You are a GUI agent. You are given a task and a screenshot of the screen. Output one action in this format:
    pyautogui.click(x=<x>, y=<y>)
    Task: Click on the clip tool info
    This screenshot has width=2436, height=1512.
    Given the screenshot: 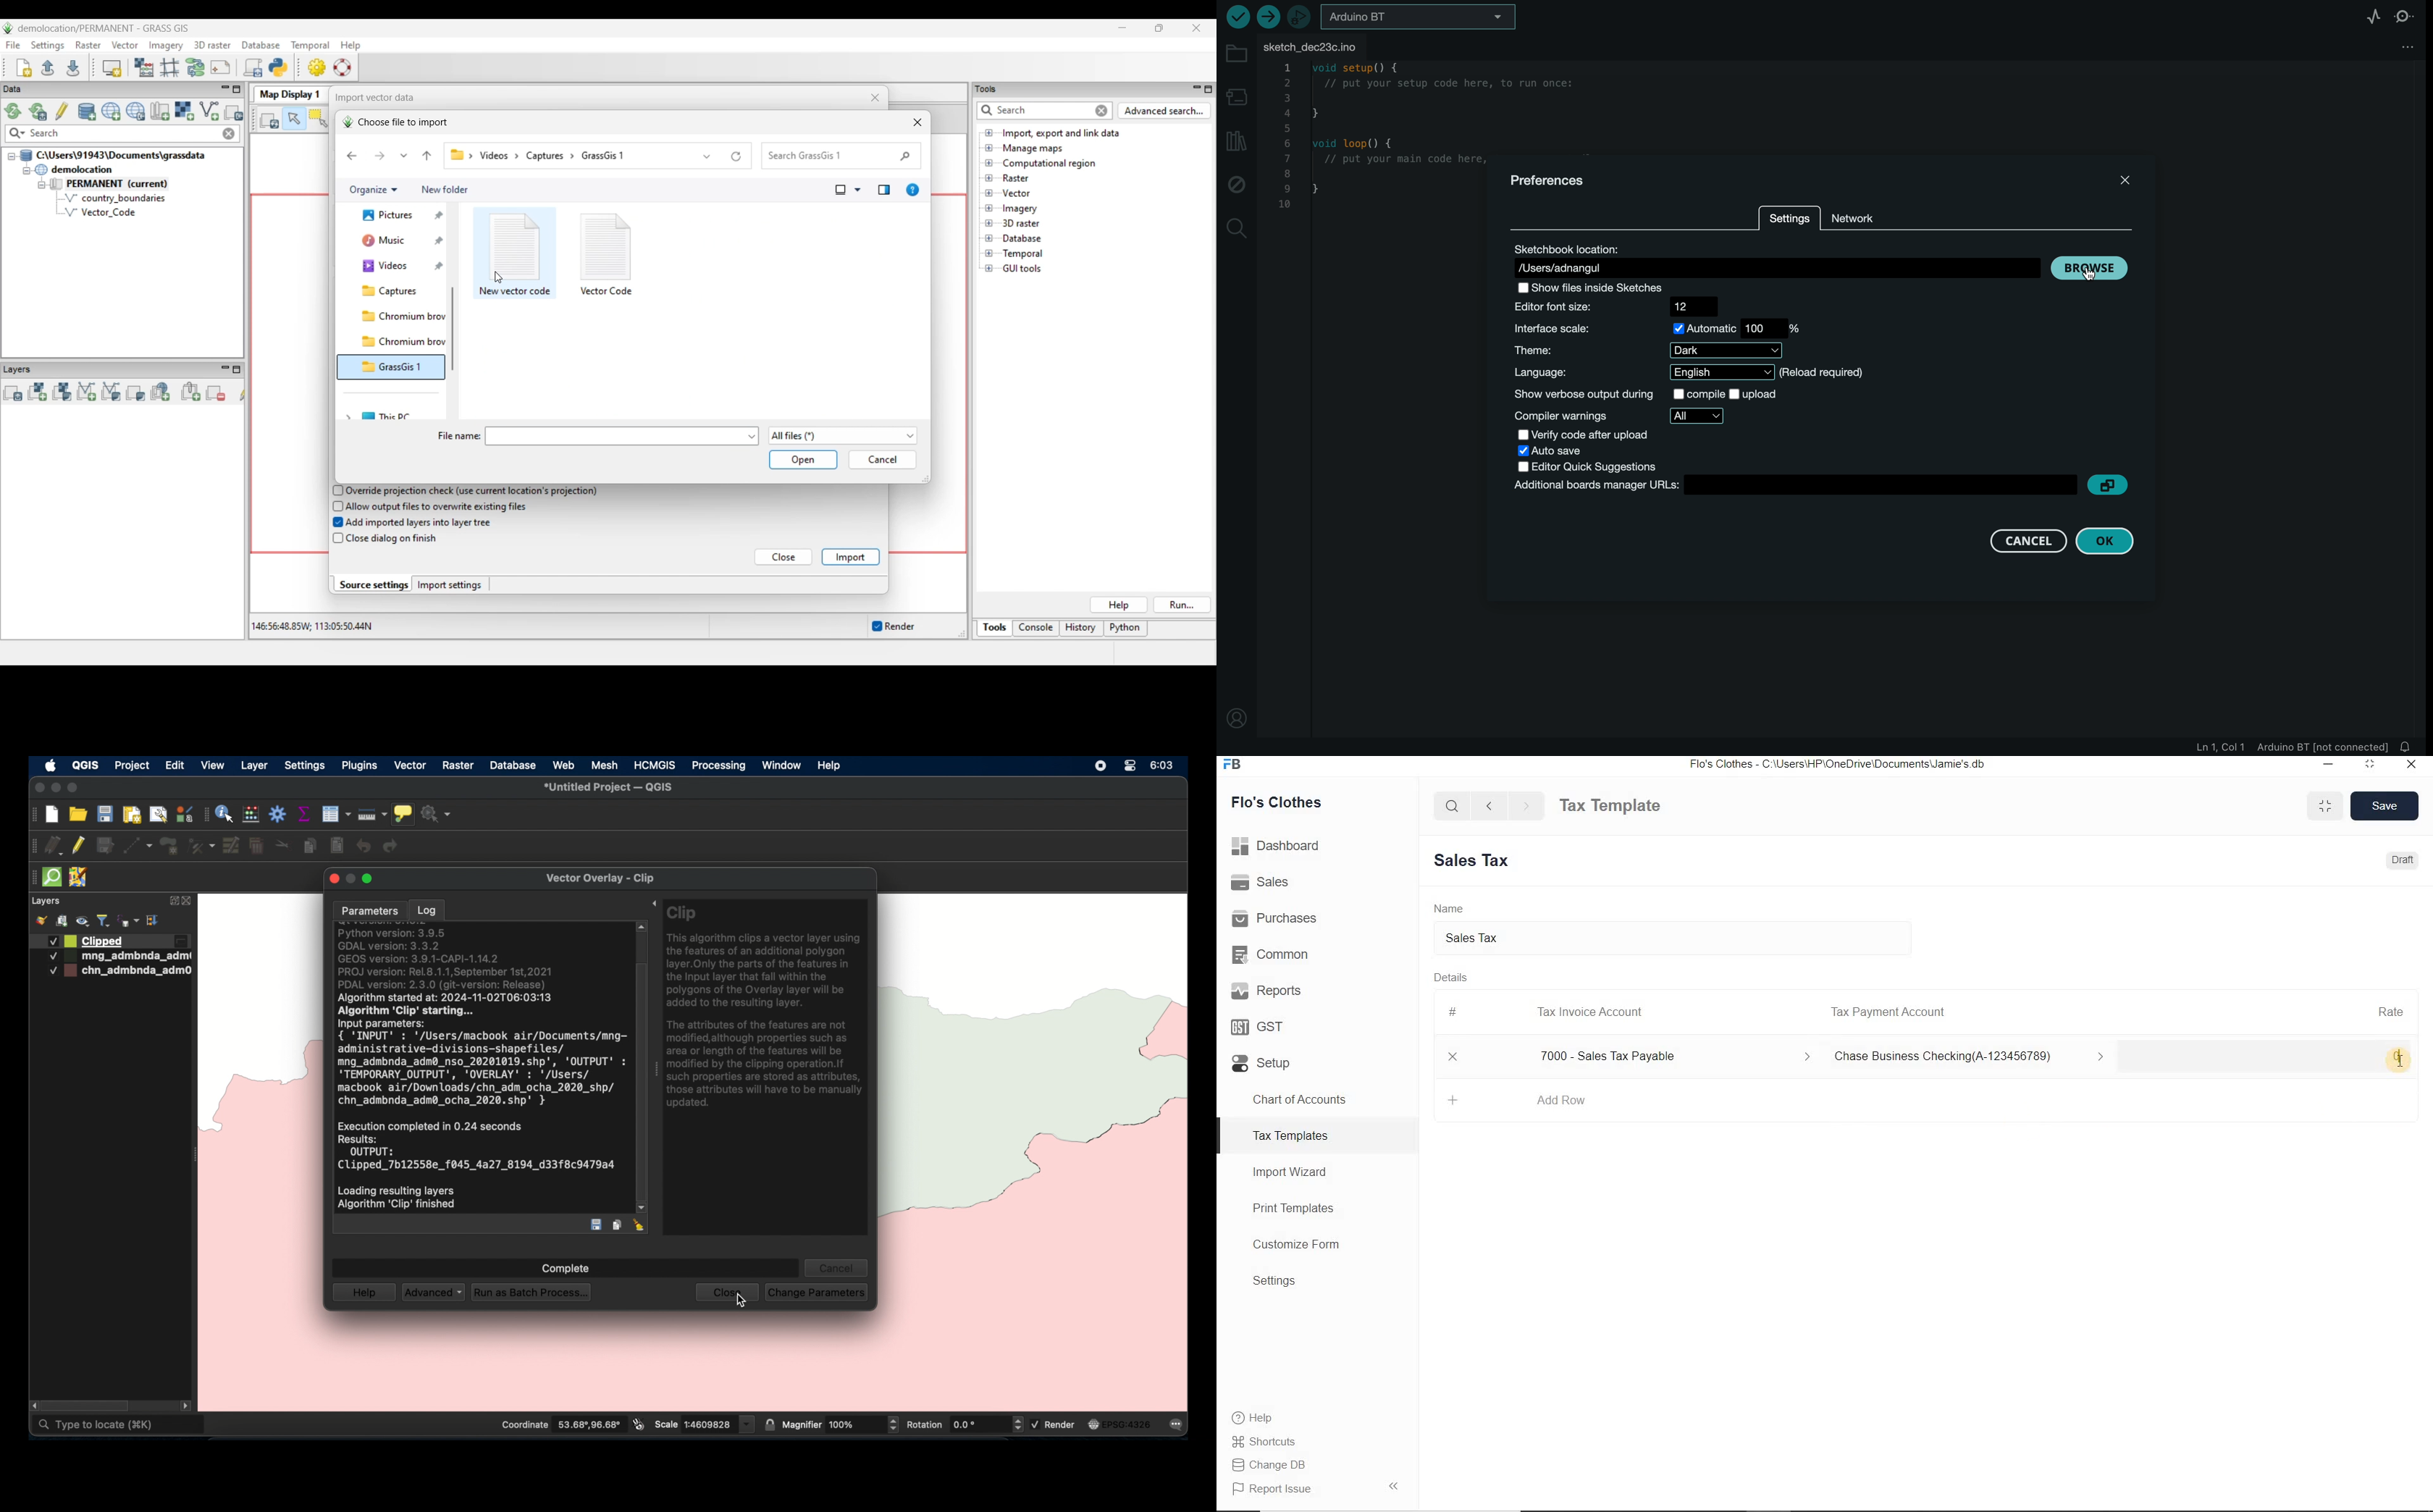 What is the action you would take?
    pyautogui.click(x=765, y=1068)
    